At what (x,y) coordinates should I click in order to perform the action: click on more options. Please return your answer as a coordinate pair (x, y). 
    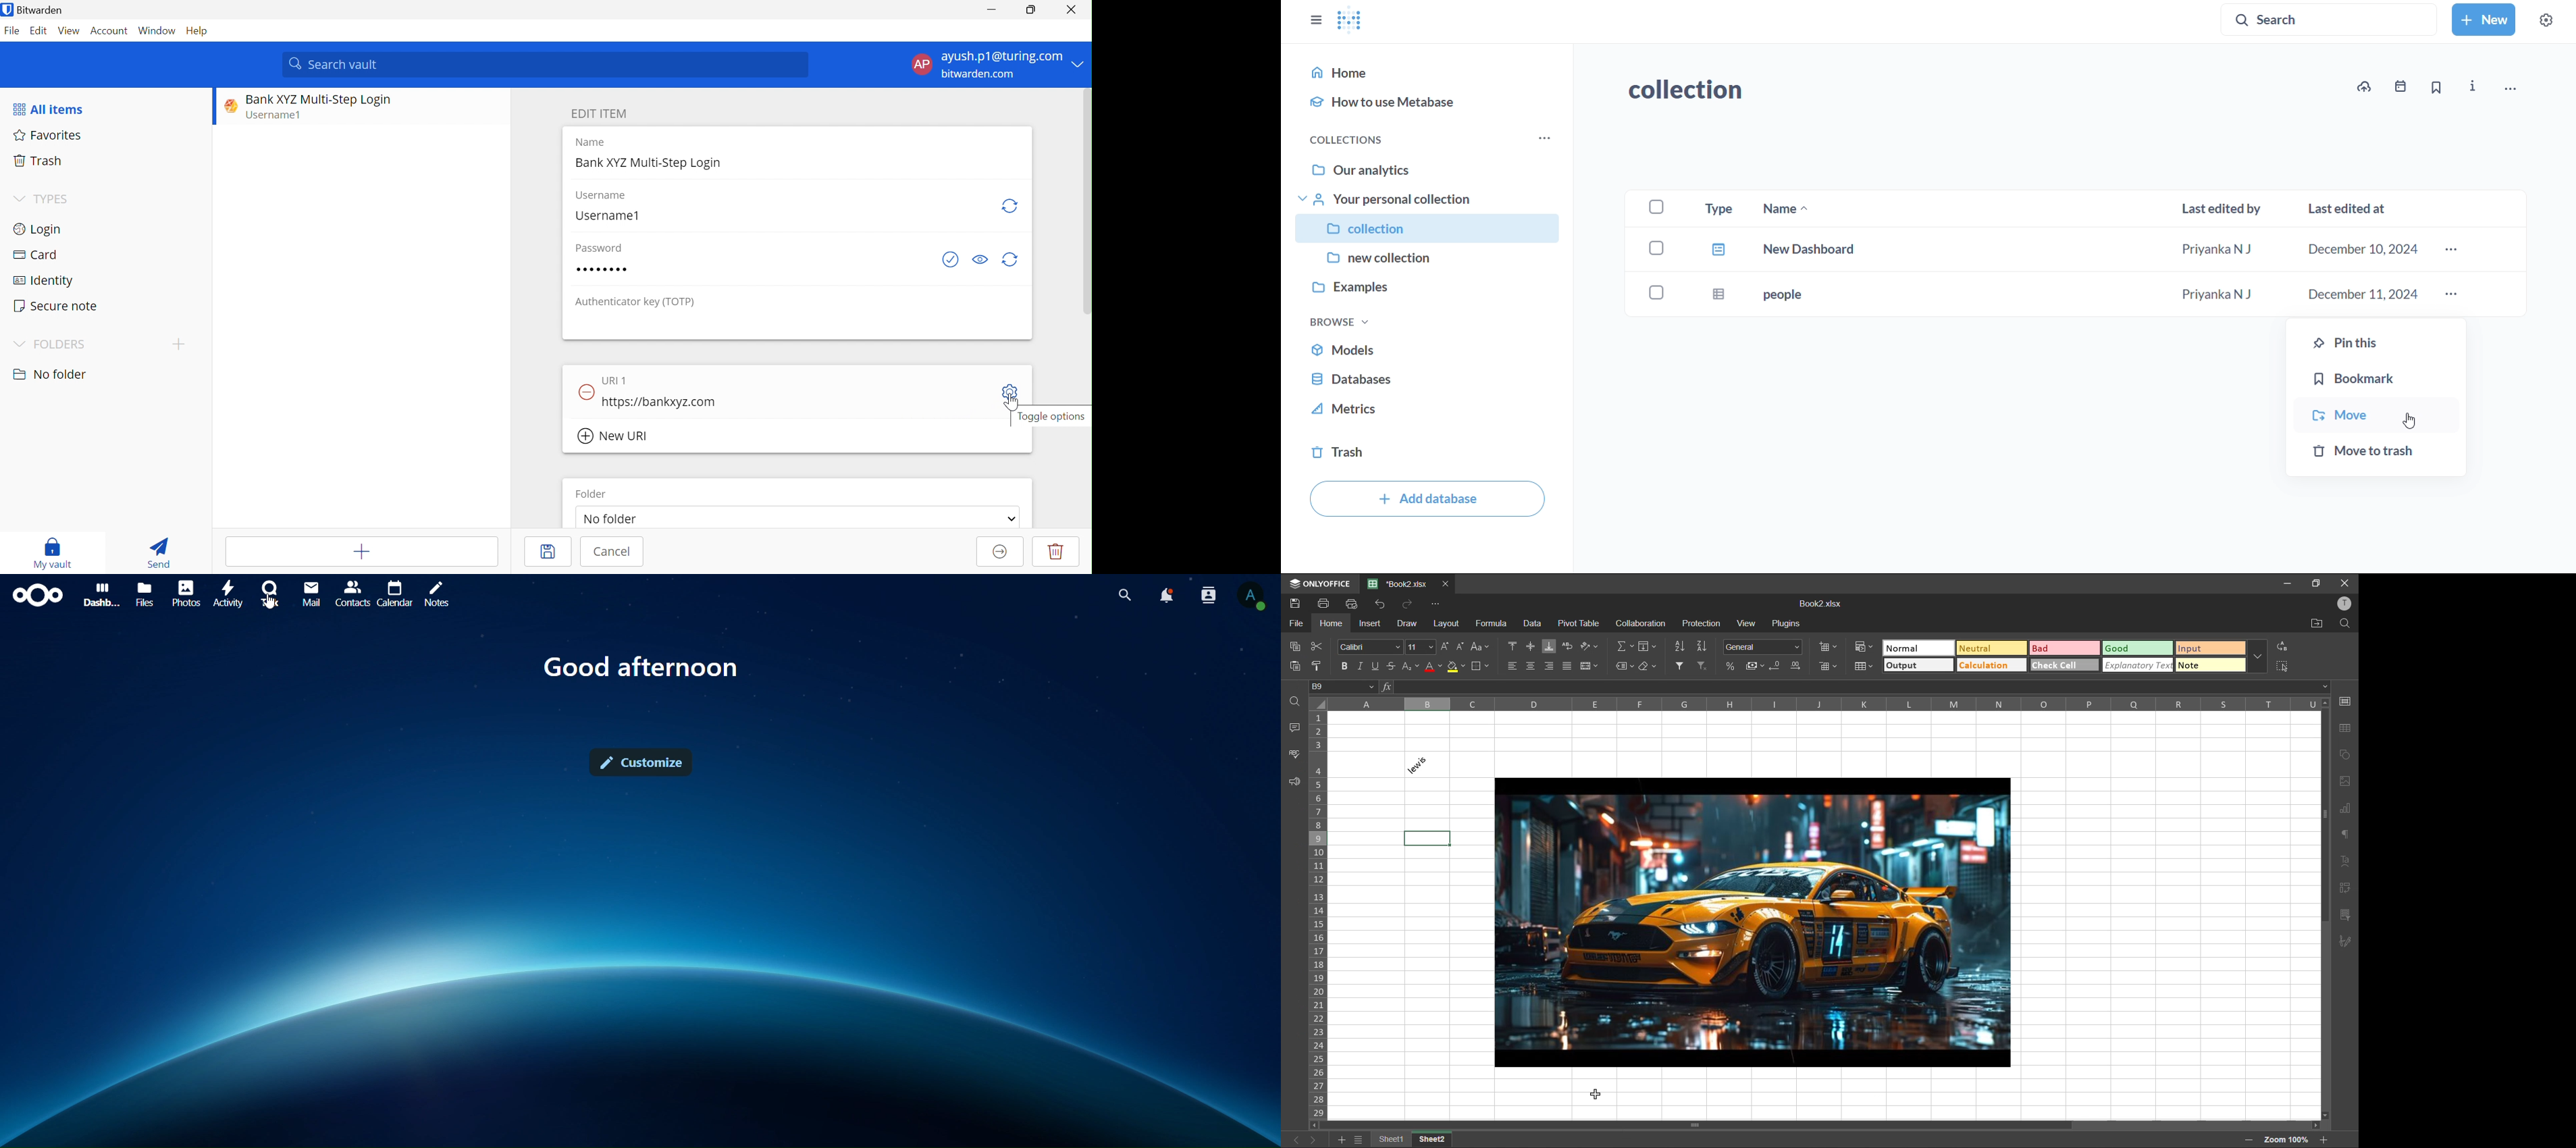
    Looking at the image, I should click on (2259, 657).